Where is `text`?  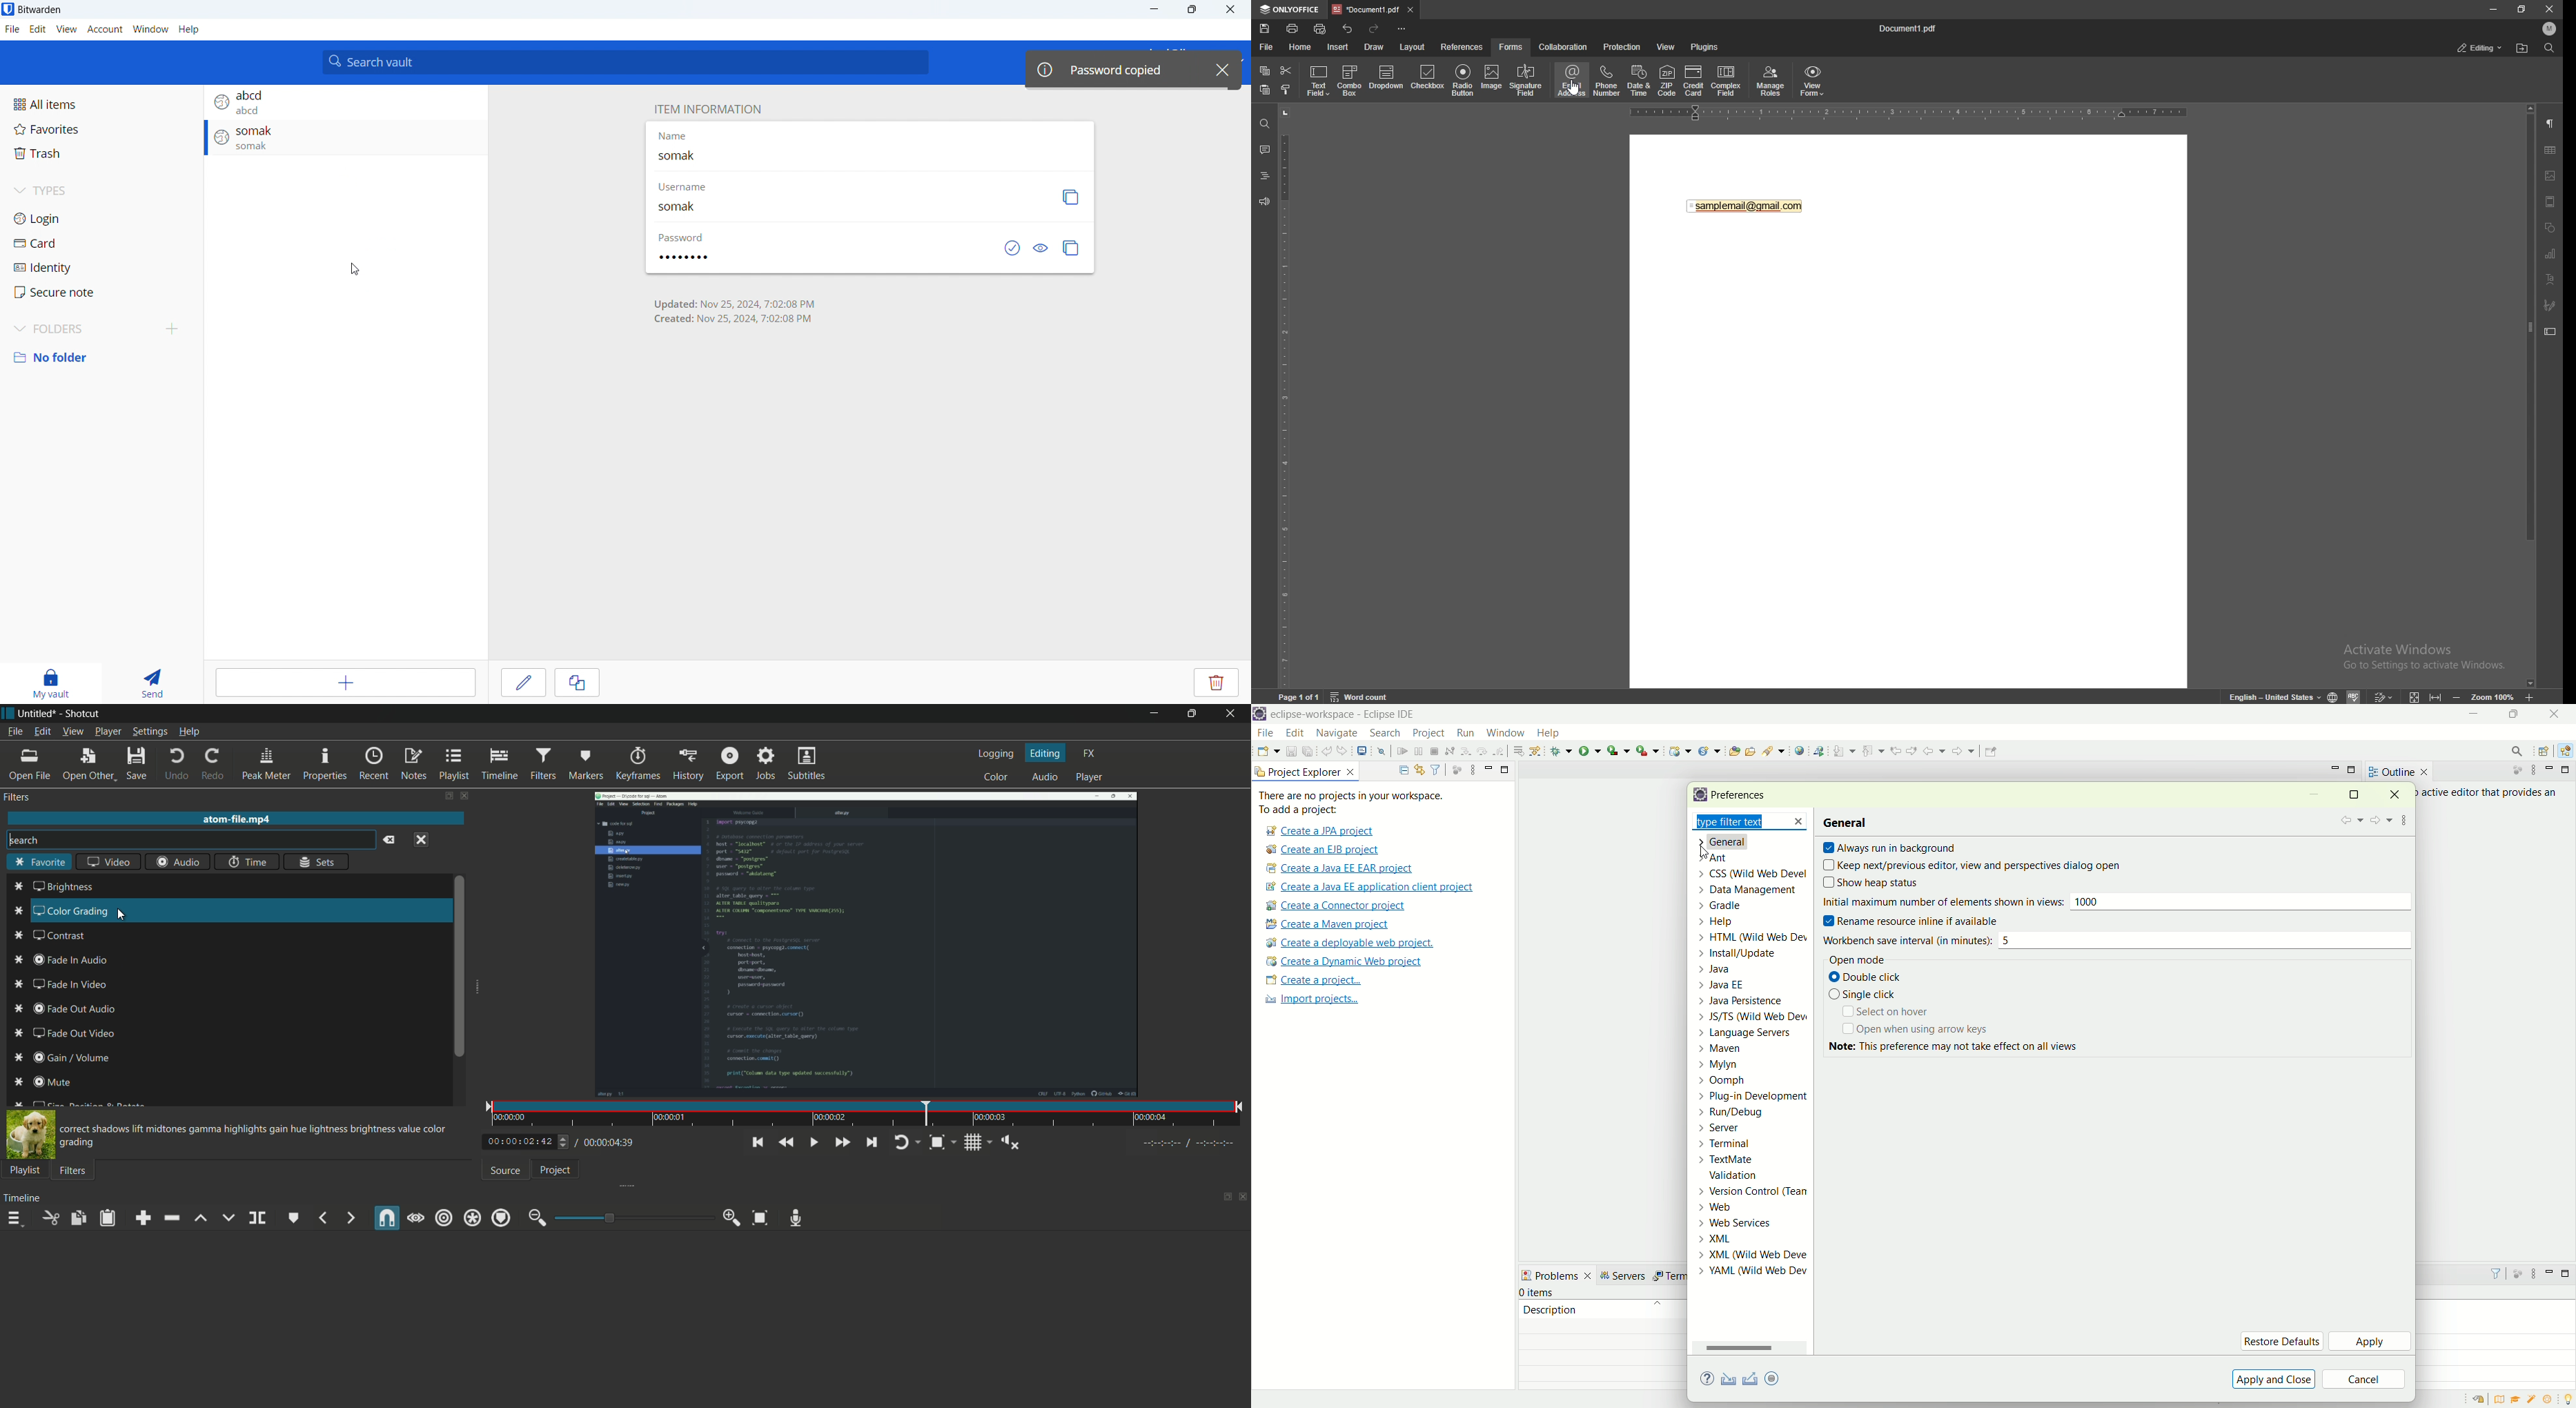 text is located at coordinates (255, 1136).